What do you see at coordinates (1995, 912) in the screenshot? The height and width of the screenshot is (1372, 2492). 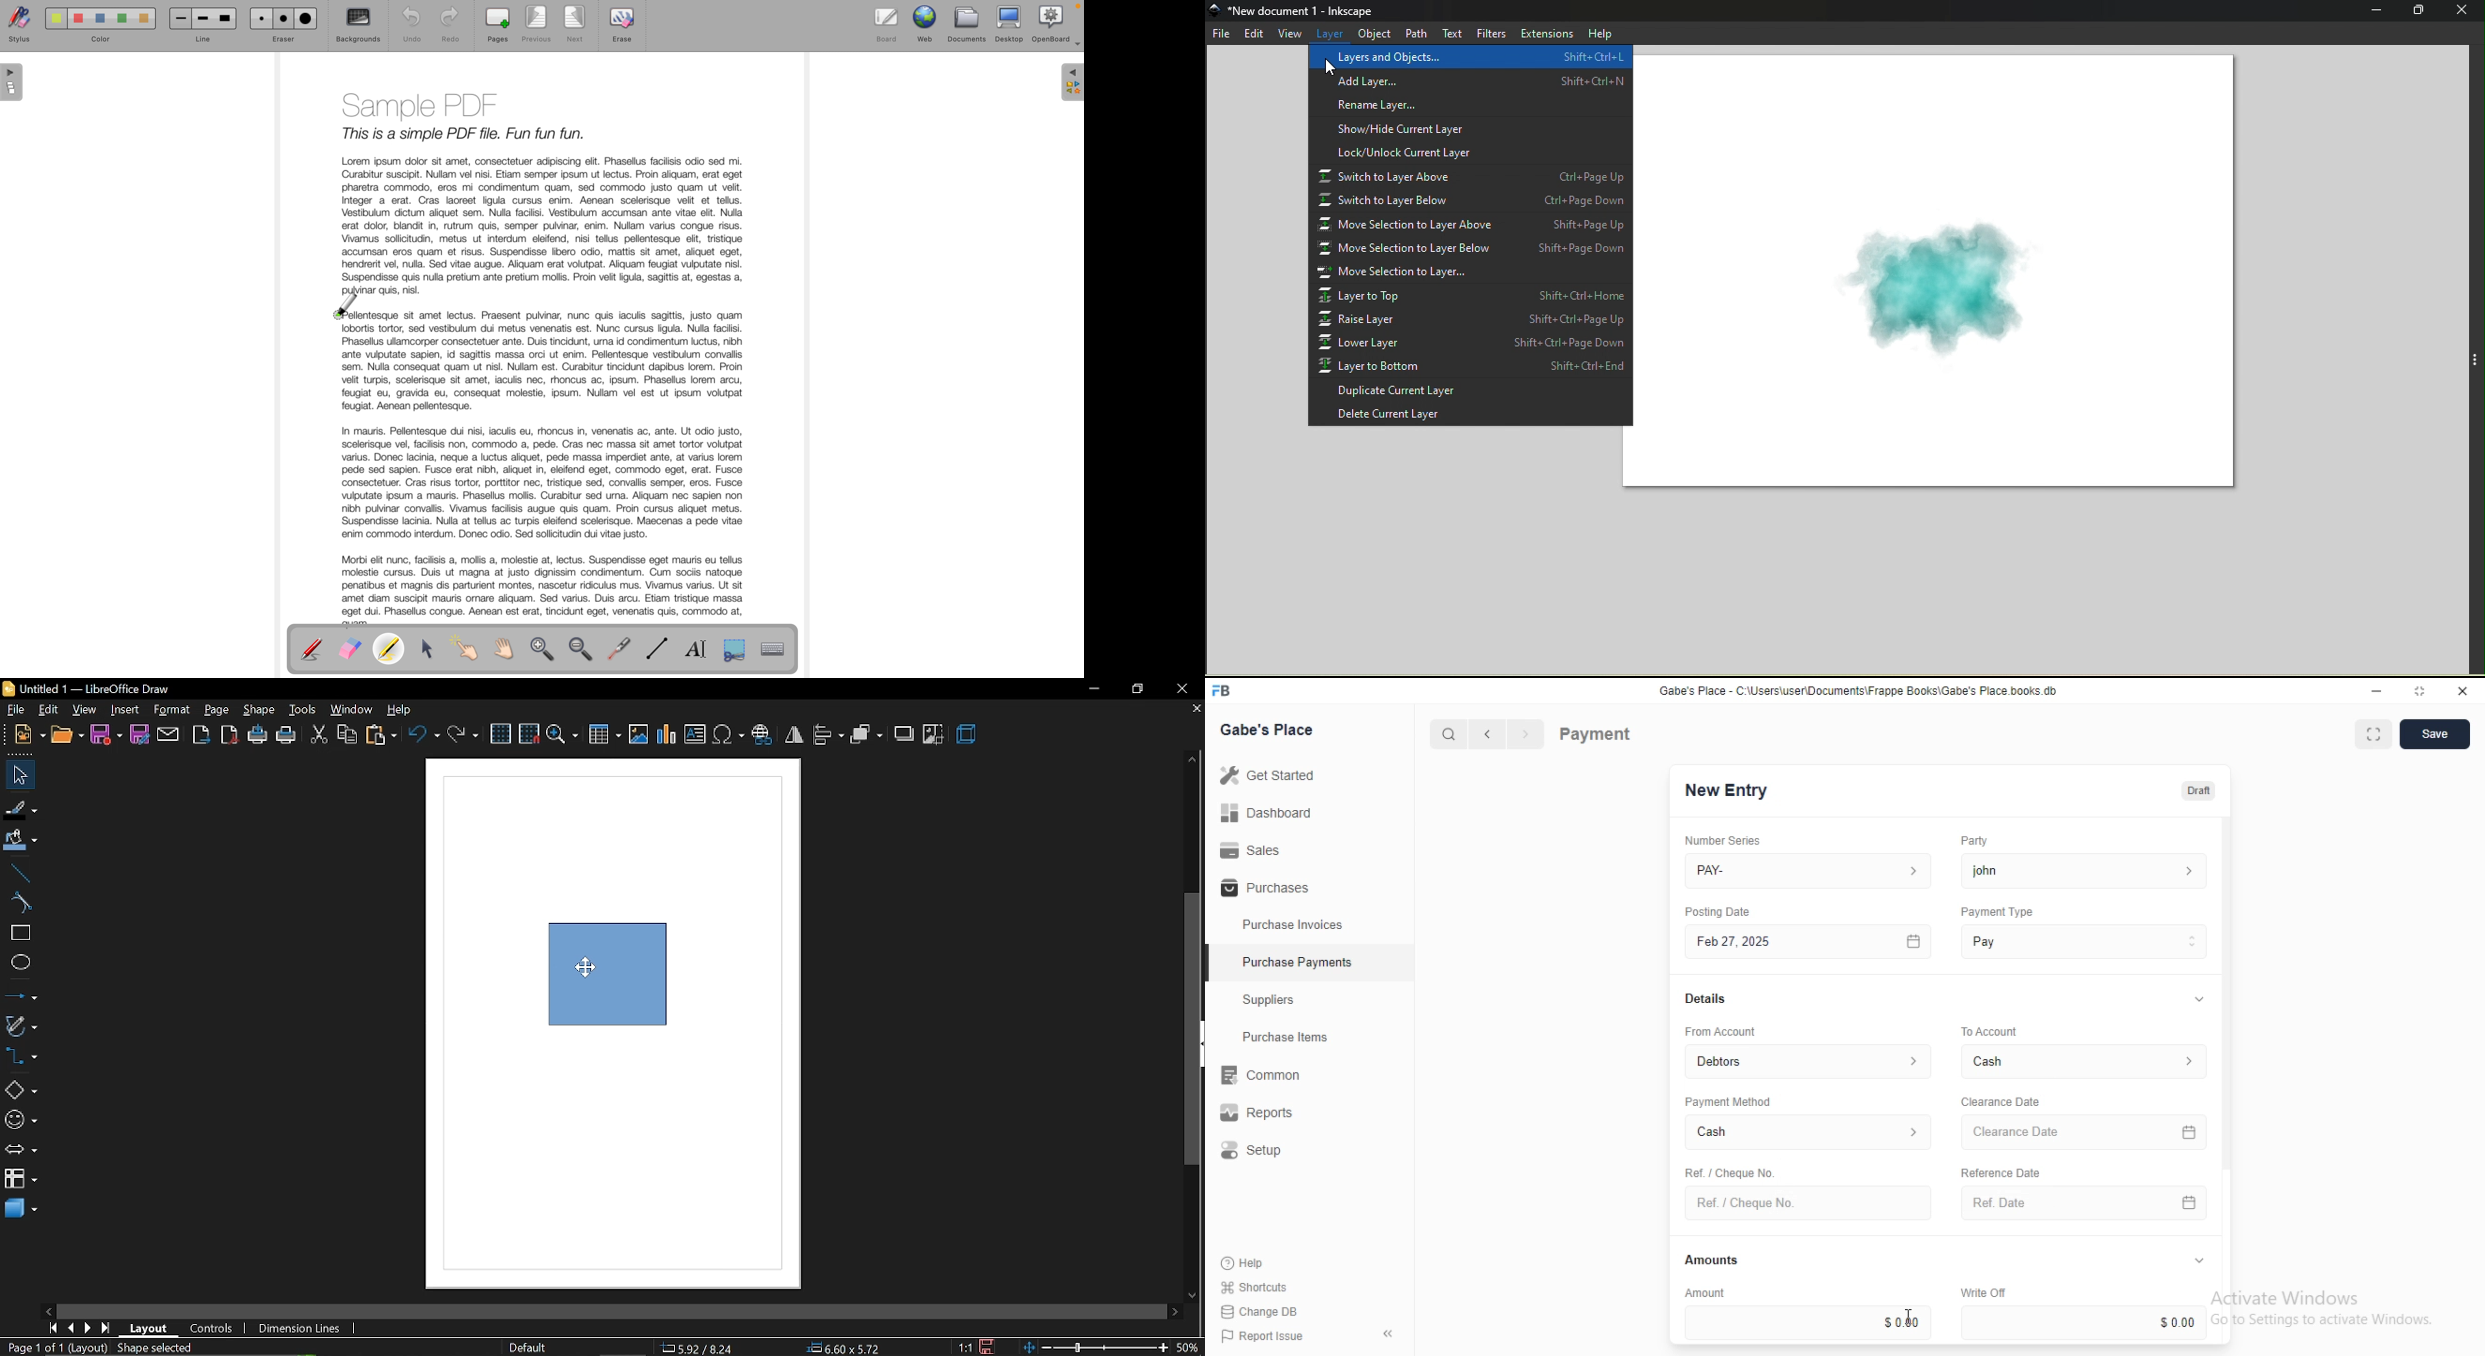 I see `Payment Type` at bounding box center [1995, 912].